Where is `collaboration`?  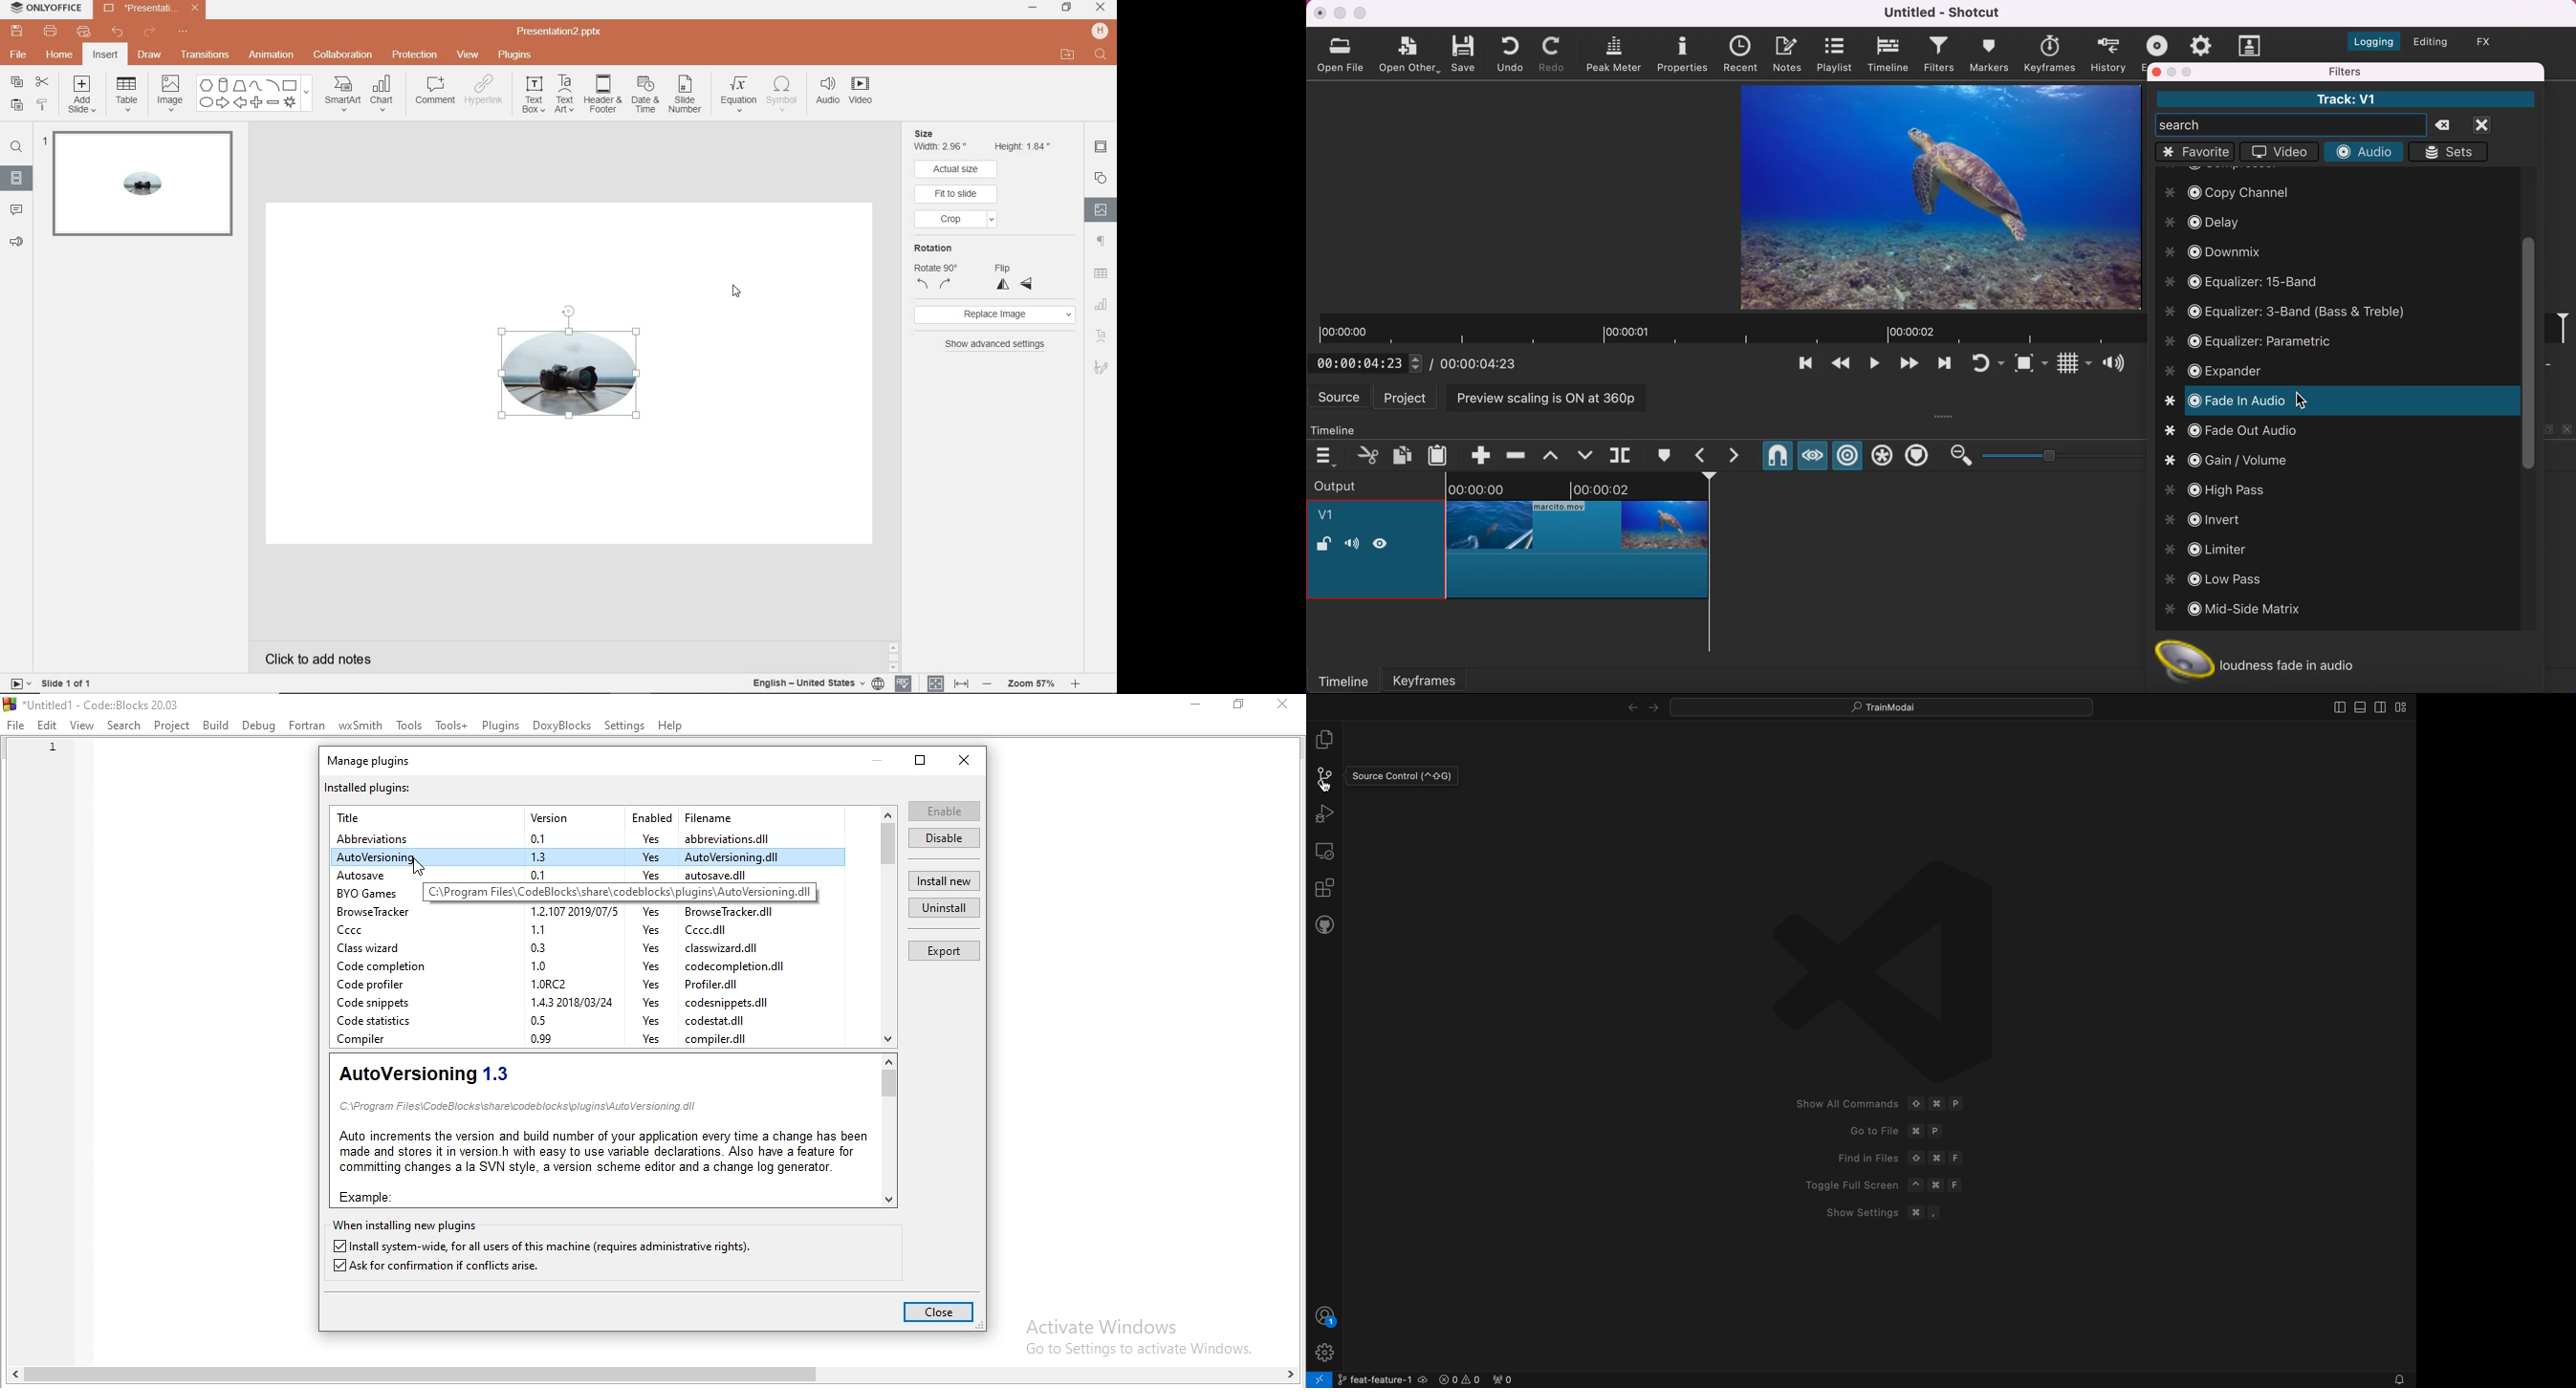 collaboration is located at coordinates (344, 56).